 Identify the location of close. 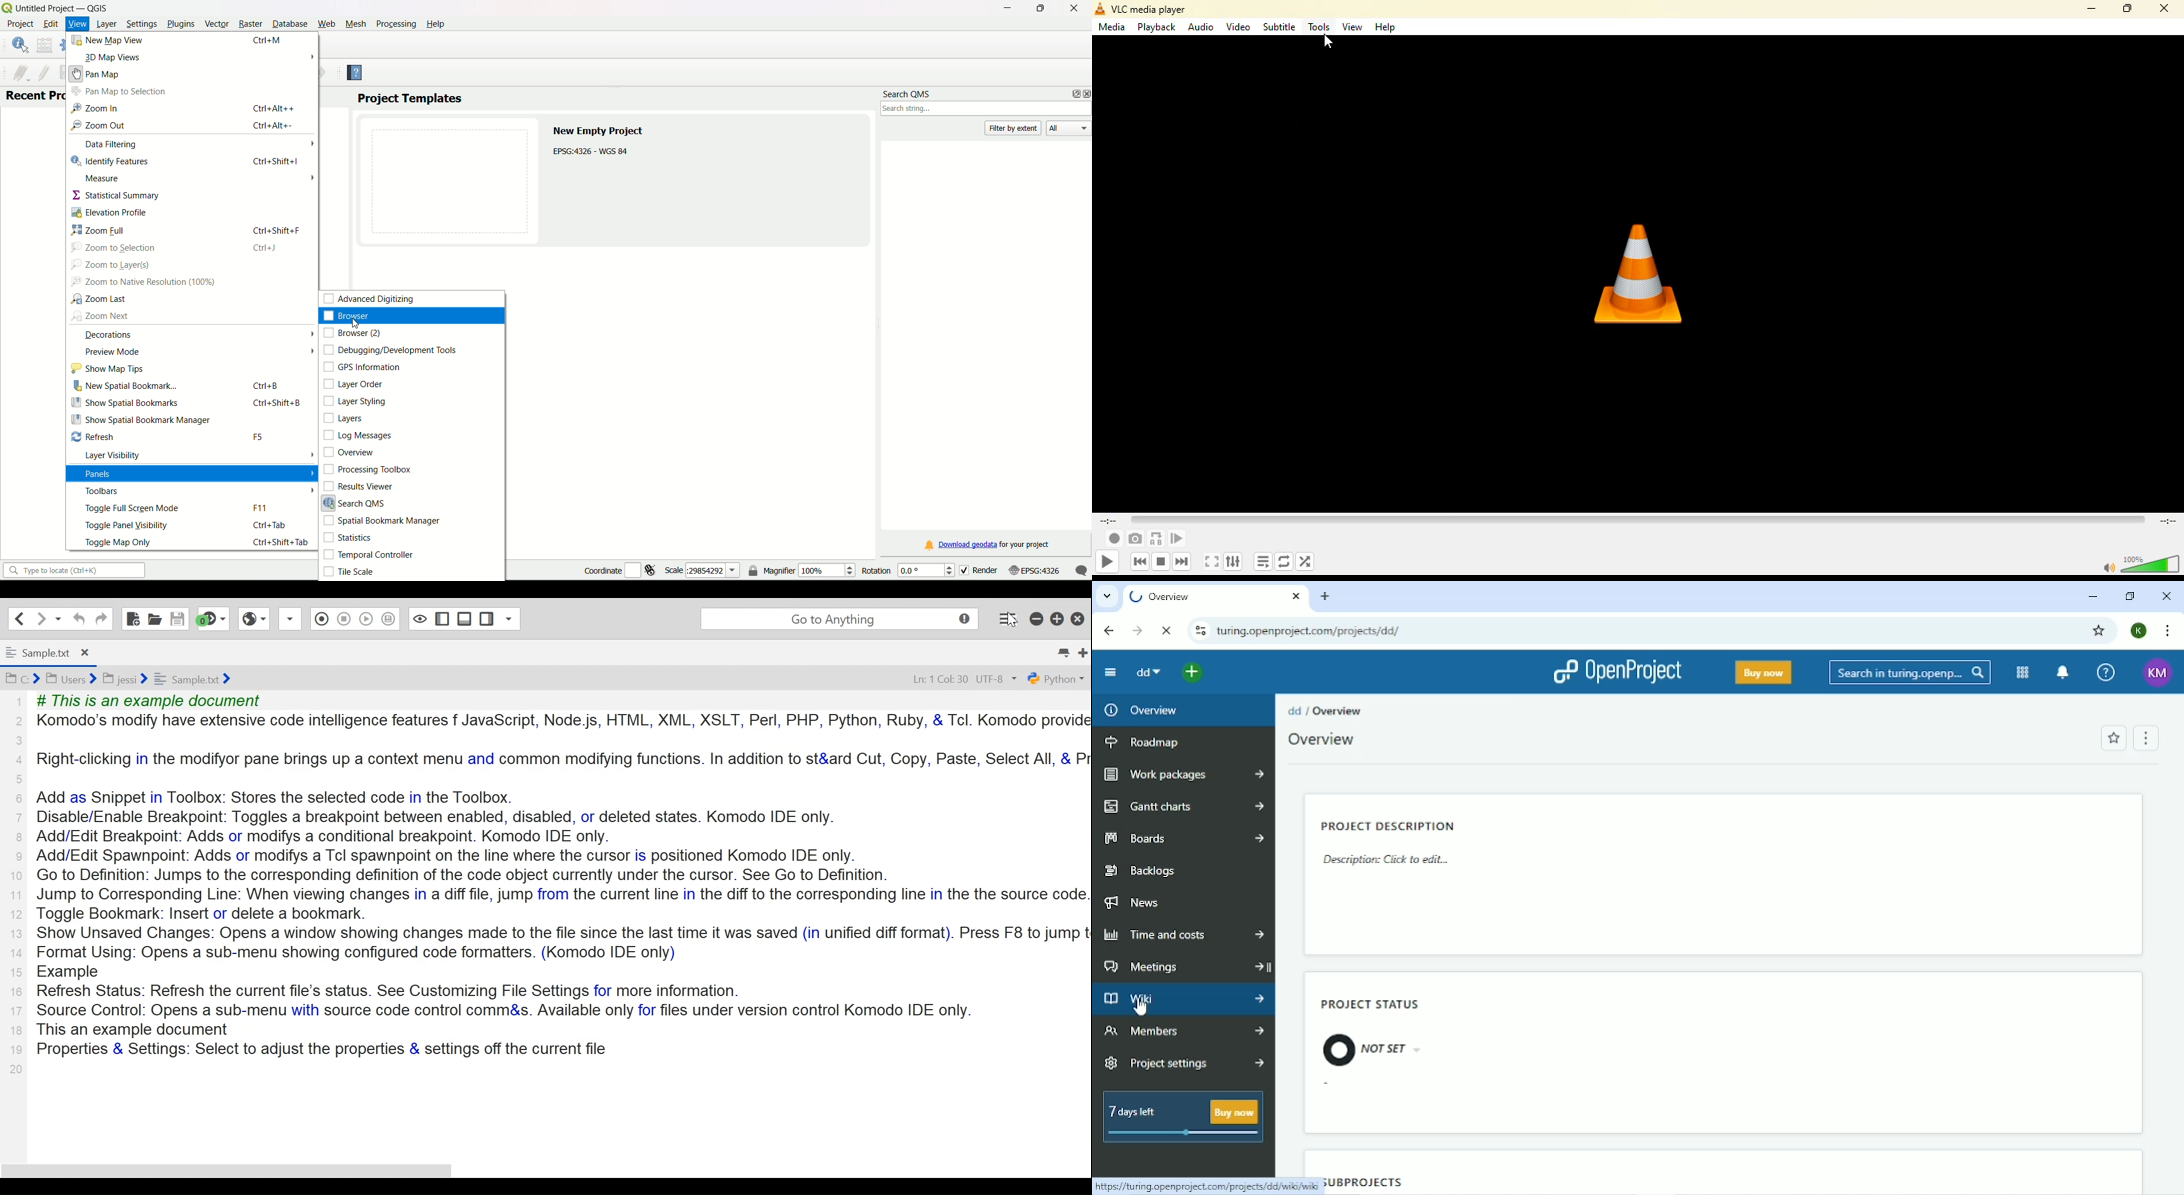
(1073, 7).